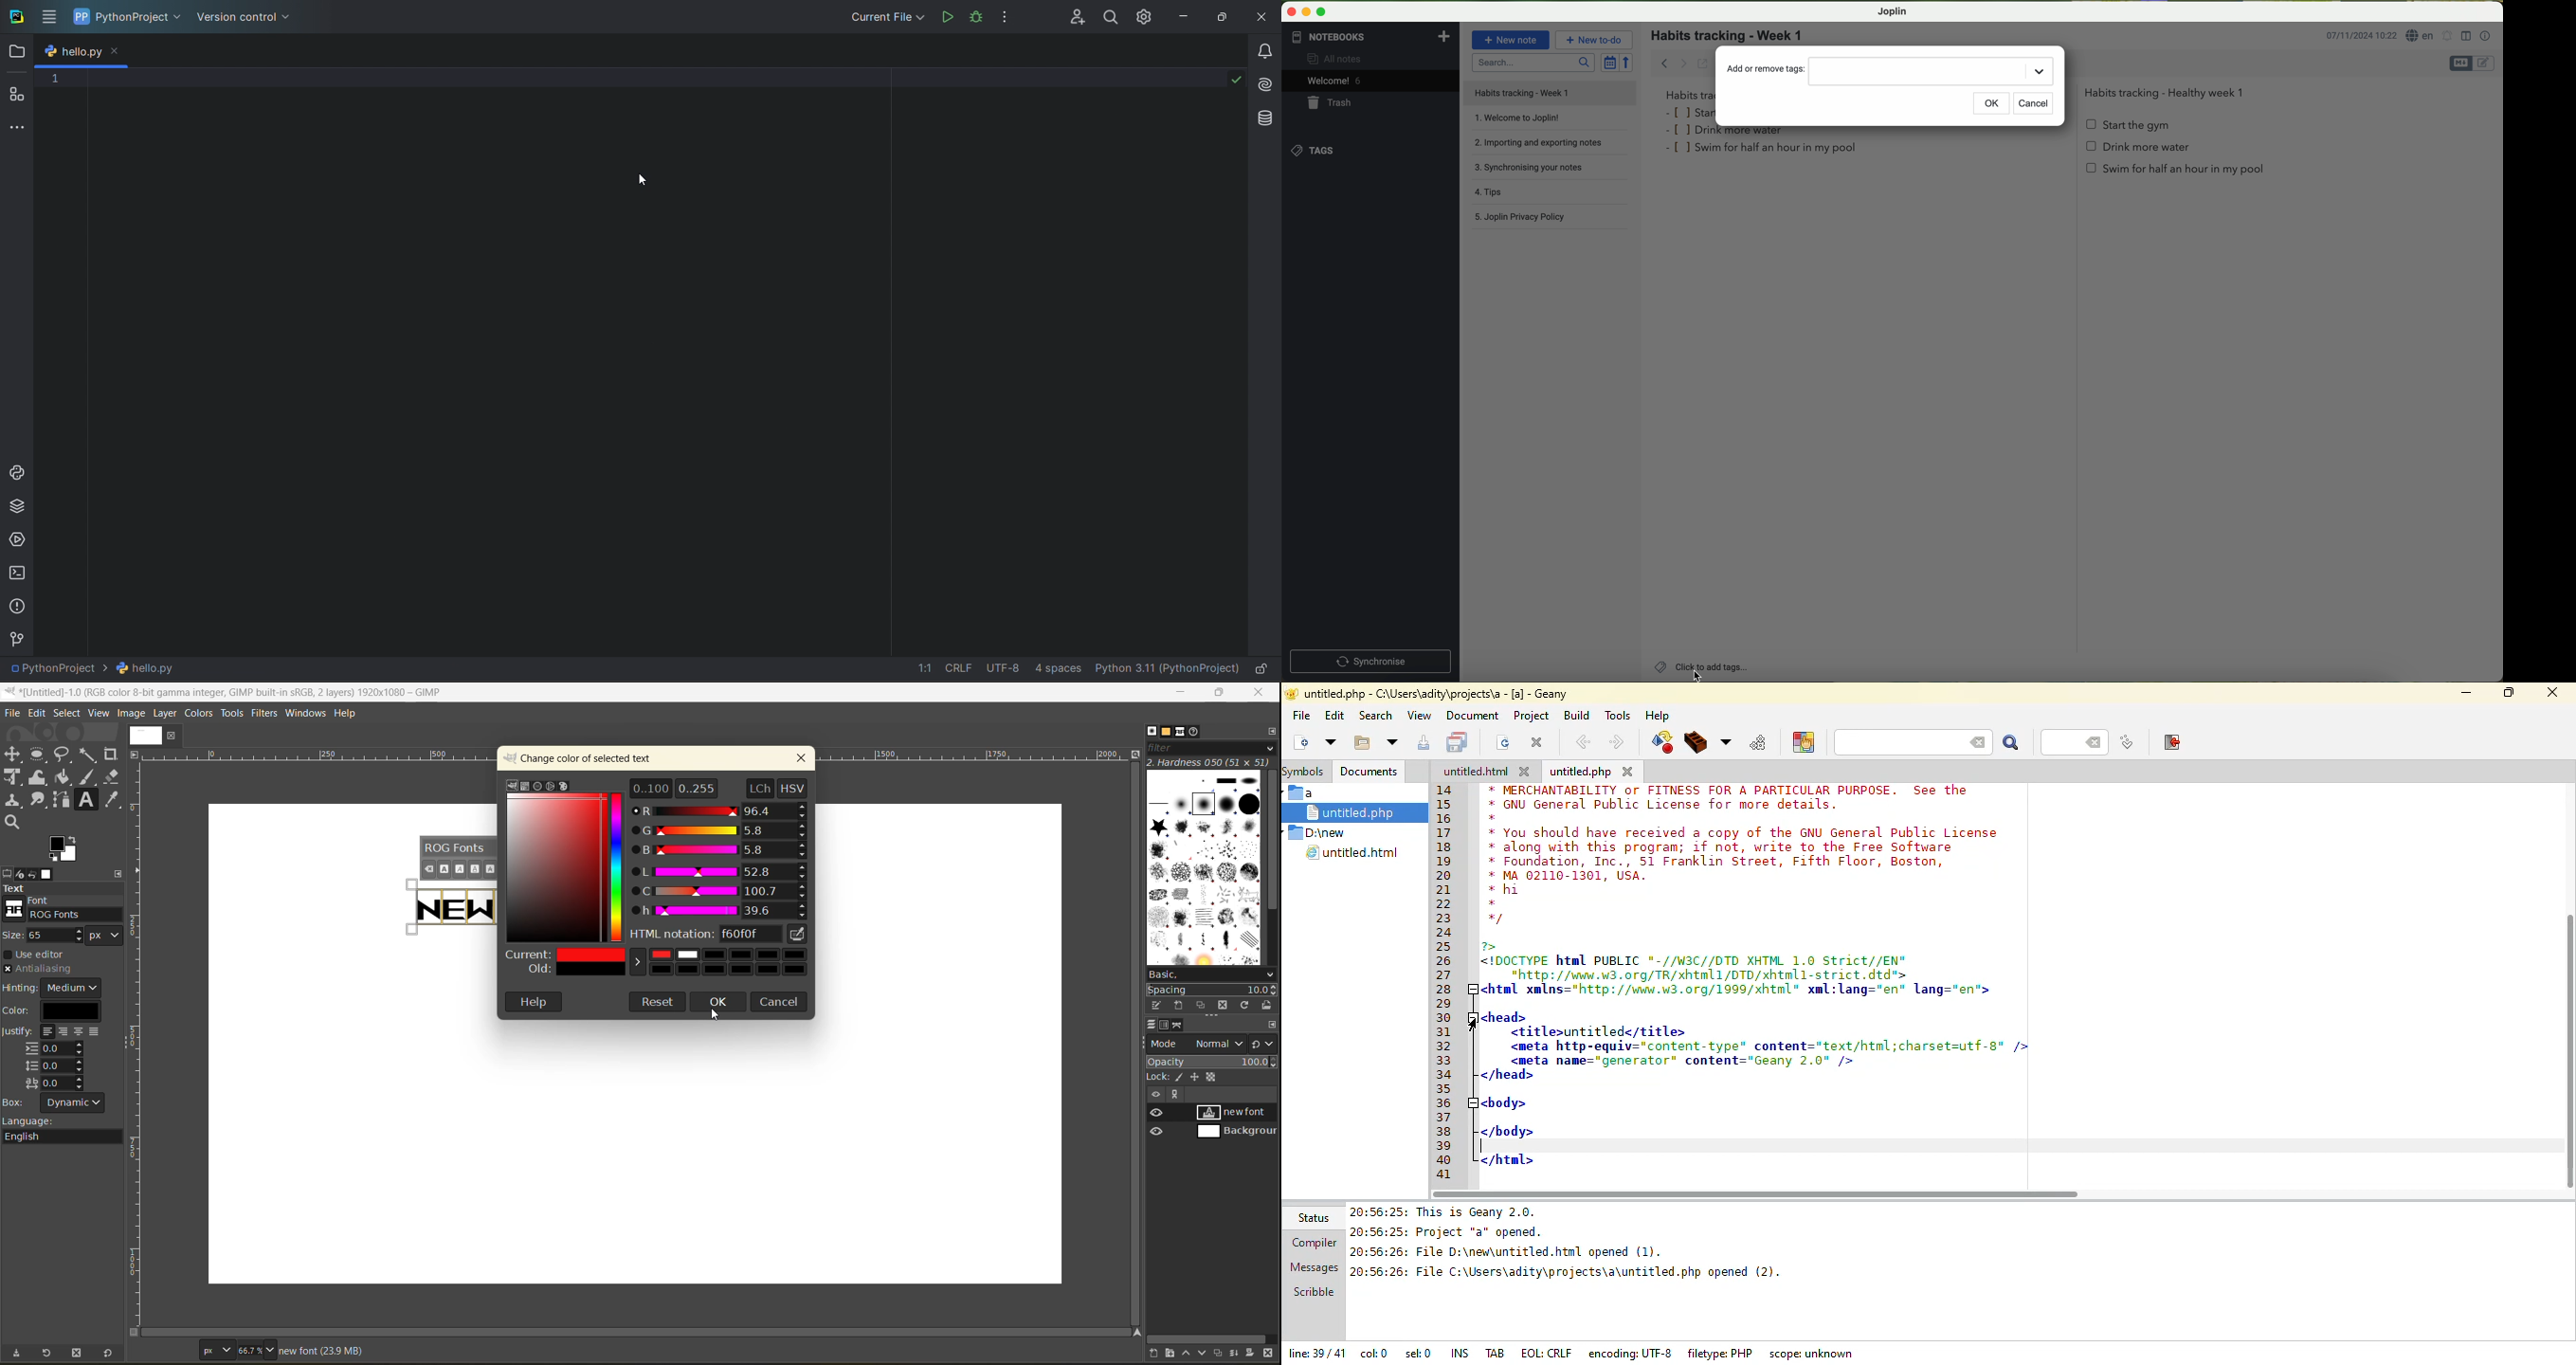 This screenshot has height=1372, width=2576. I want to click on minimize, so click(1304, 11).